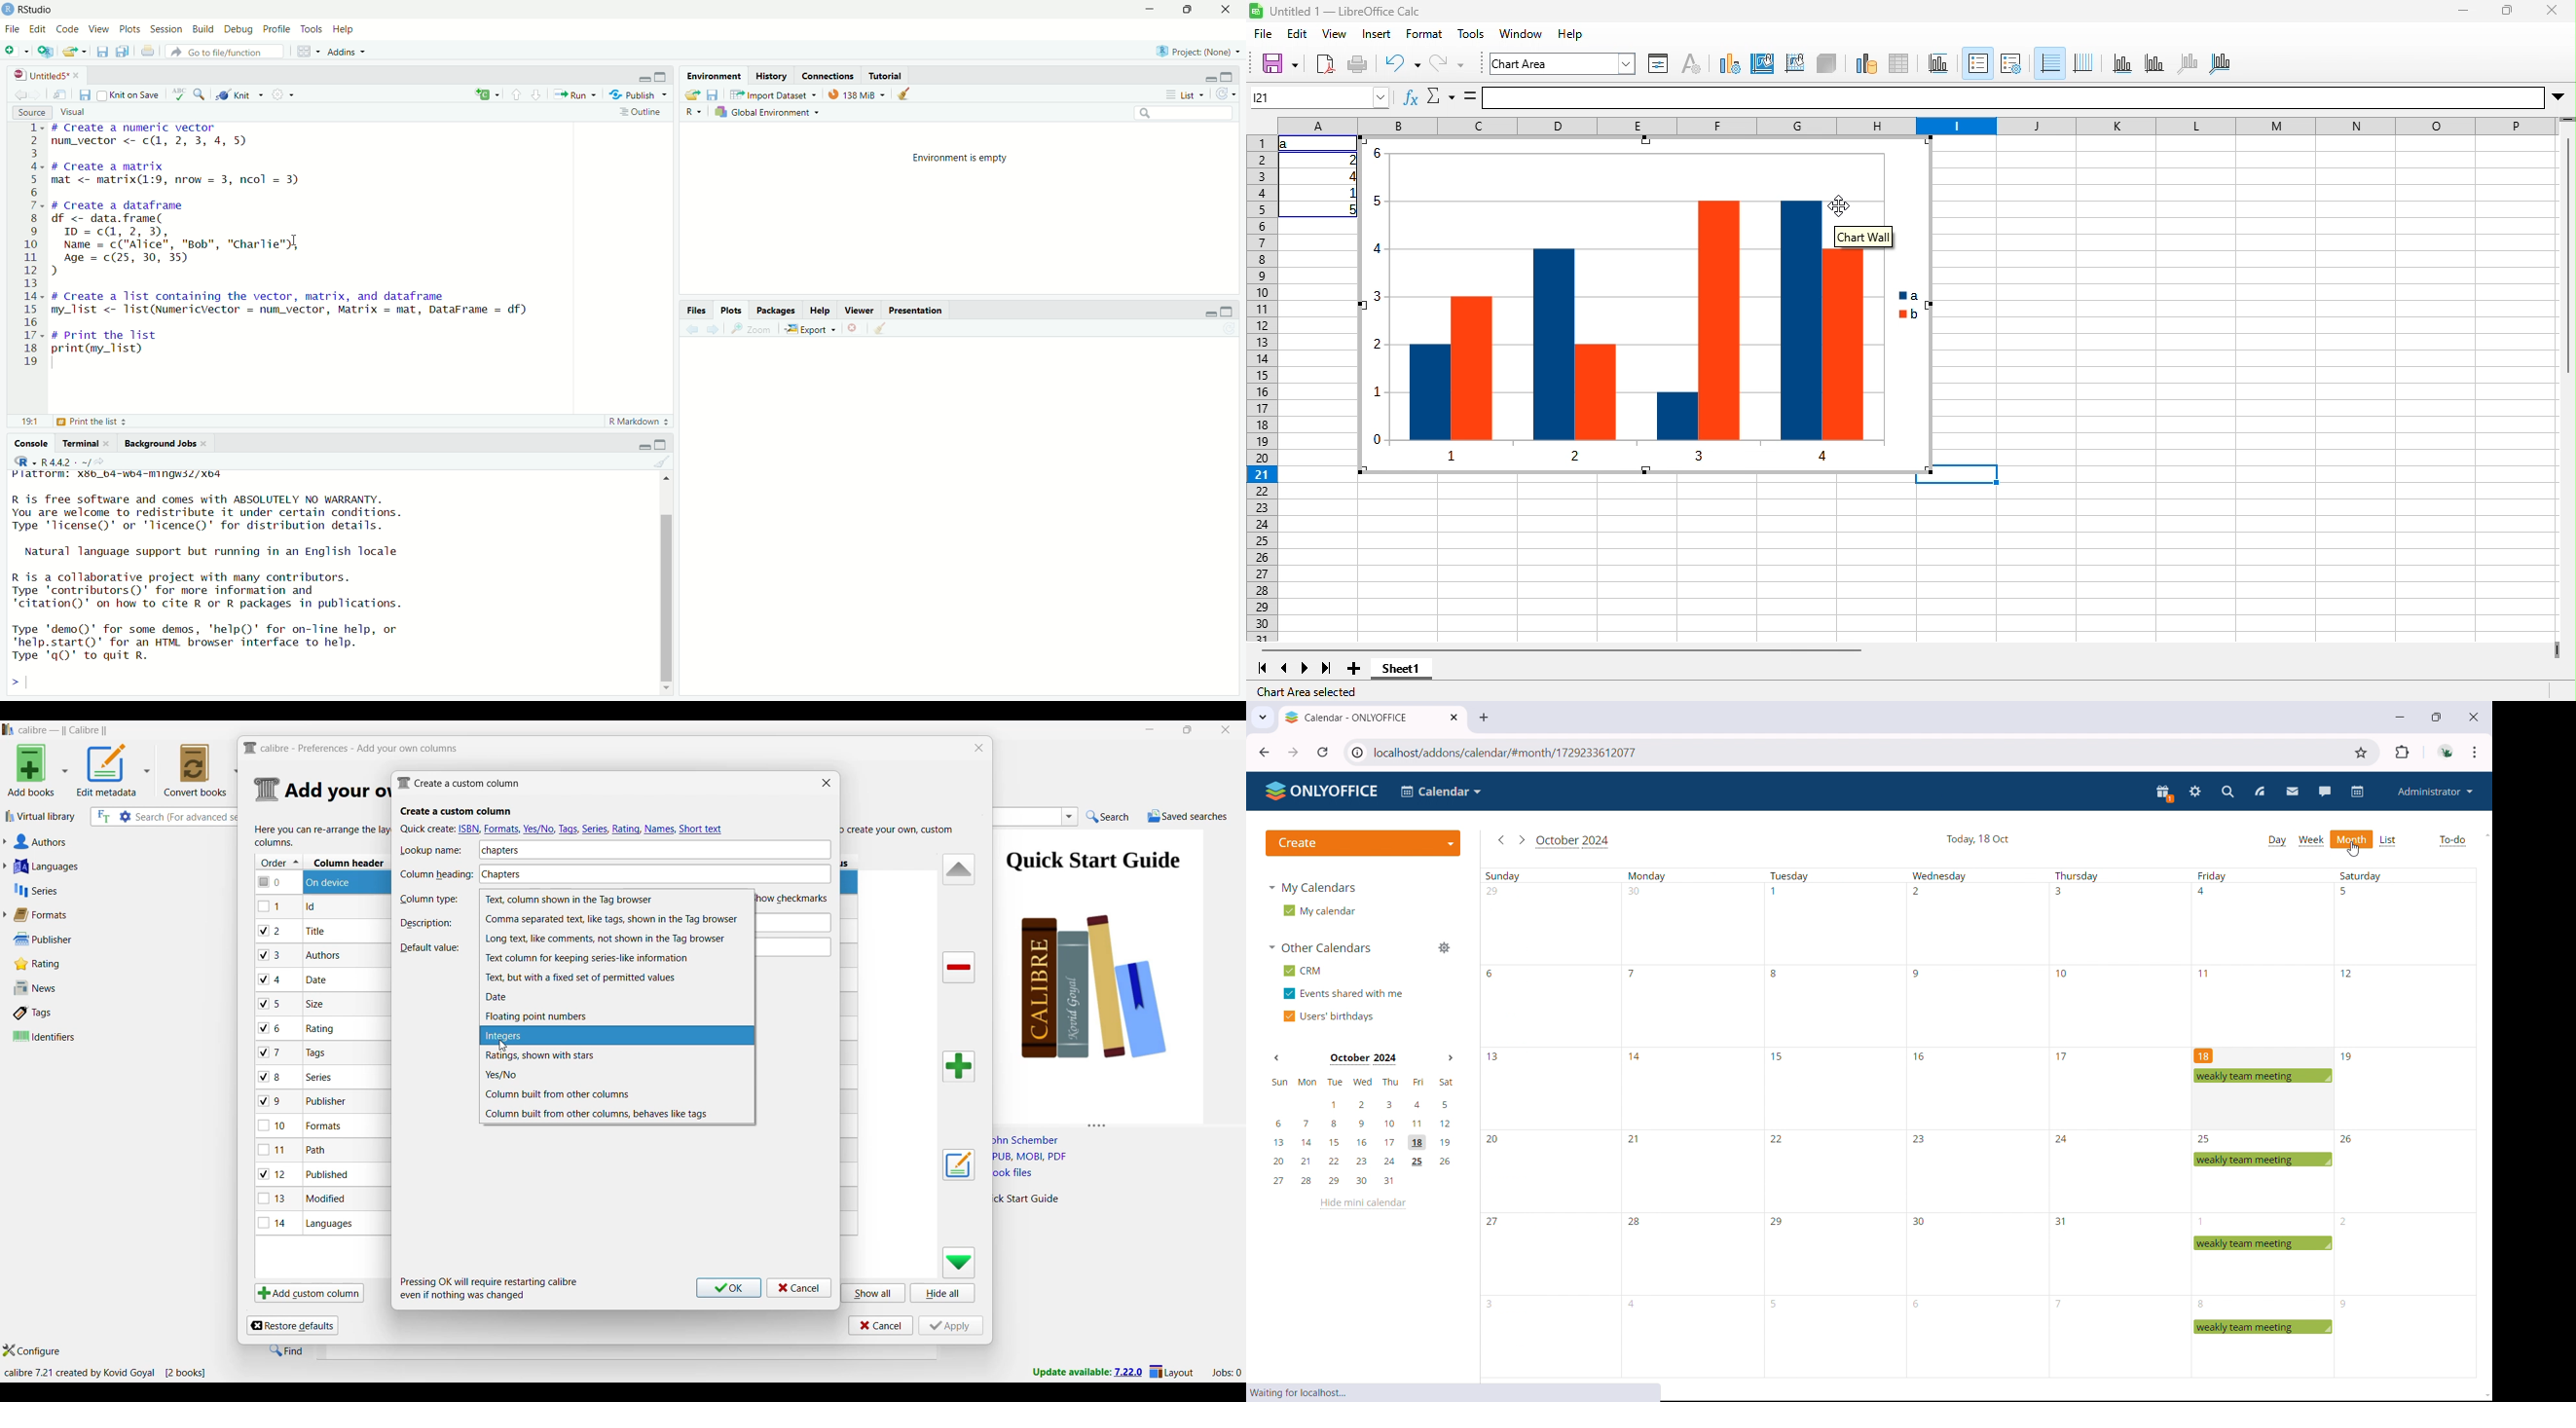 This screenshot has width=2576, height=1428. Describe the element at coordinates (54, 460) in the screenshot. I see `. R442 - ~/` at that location.